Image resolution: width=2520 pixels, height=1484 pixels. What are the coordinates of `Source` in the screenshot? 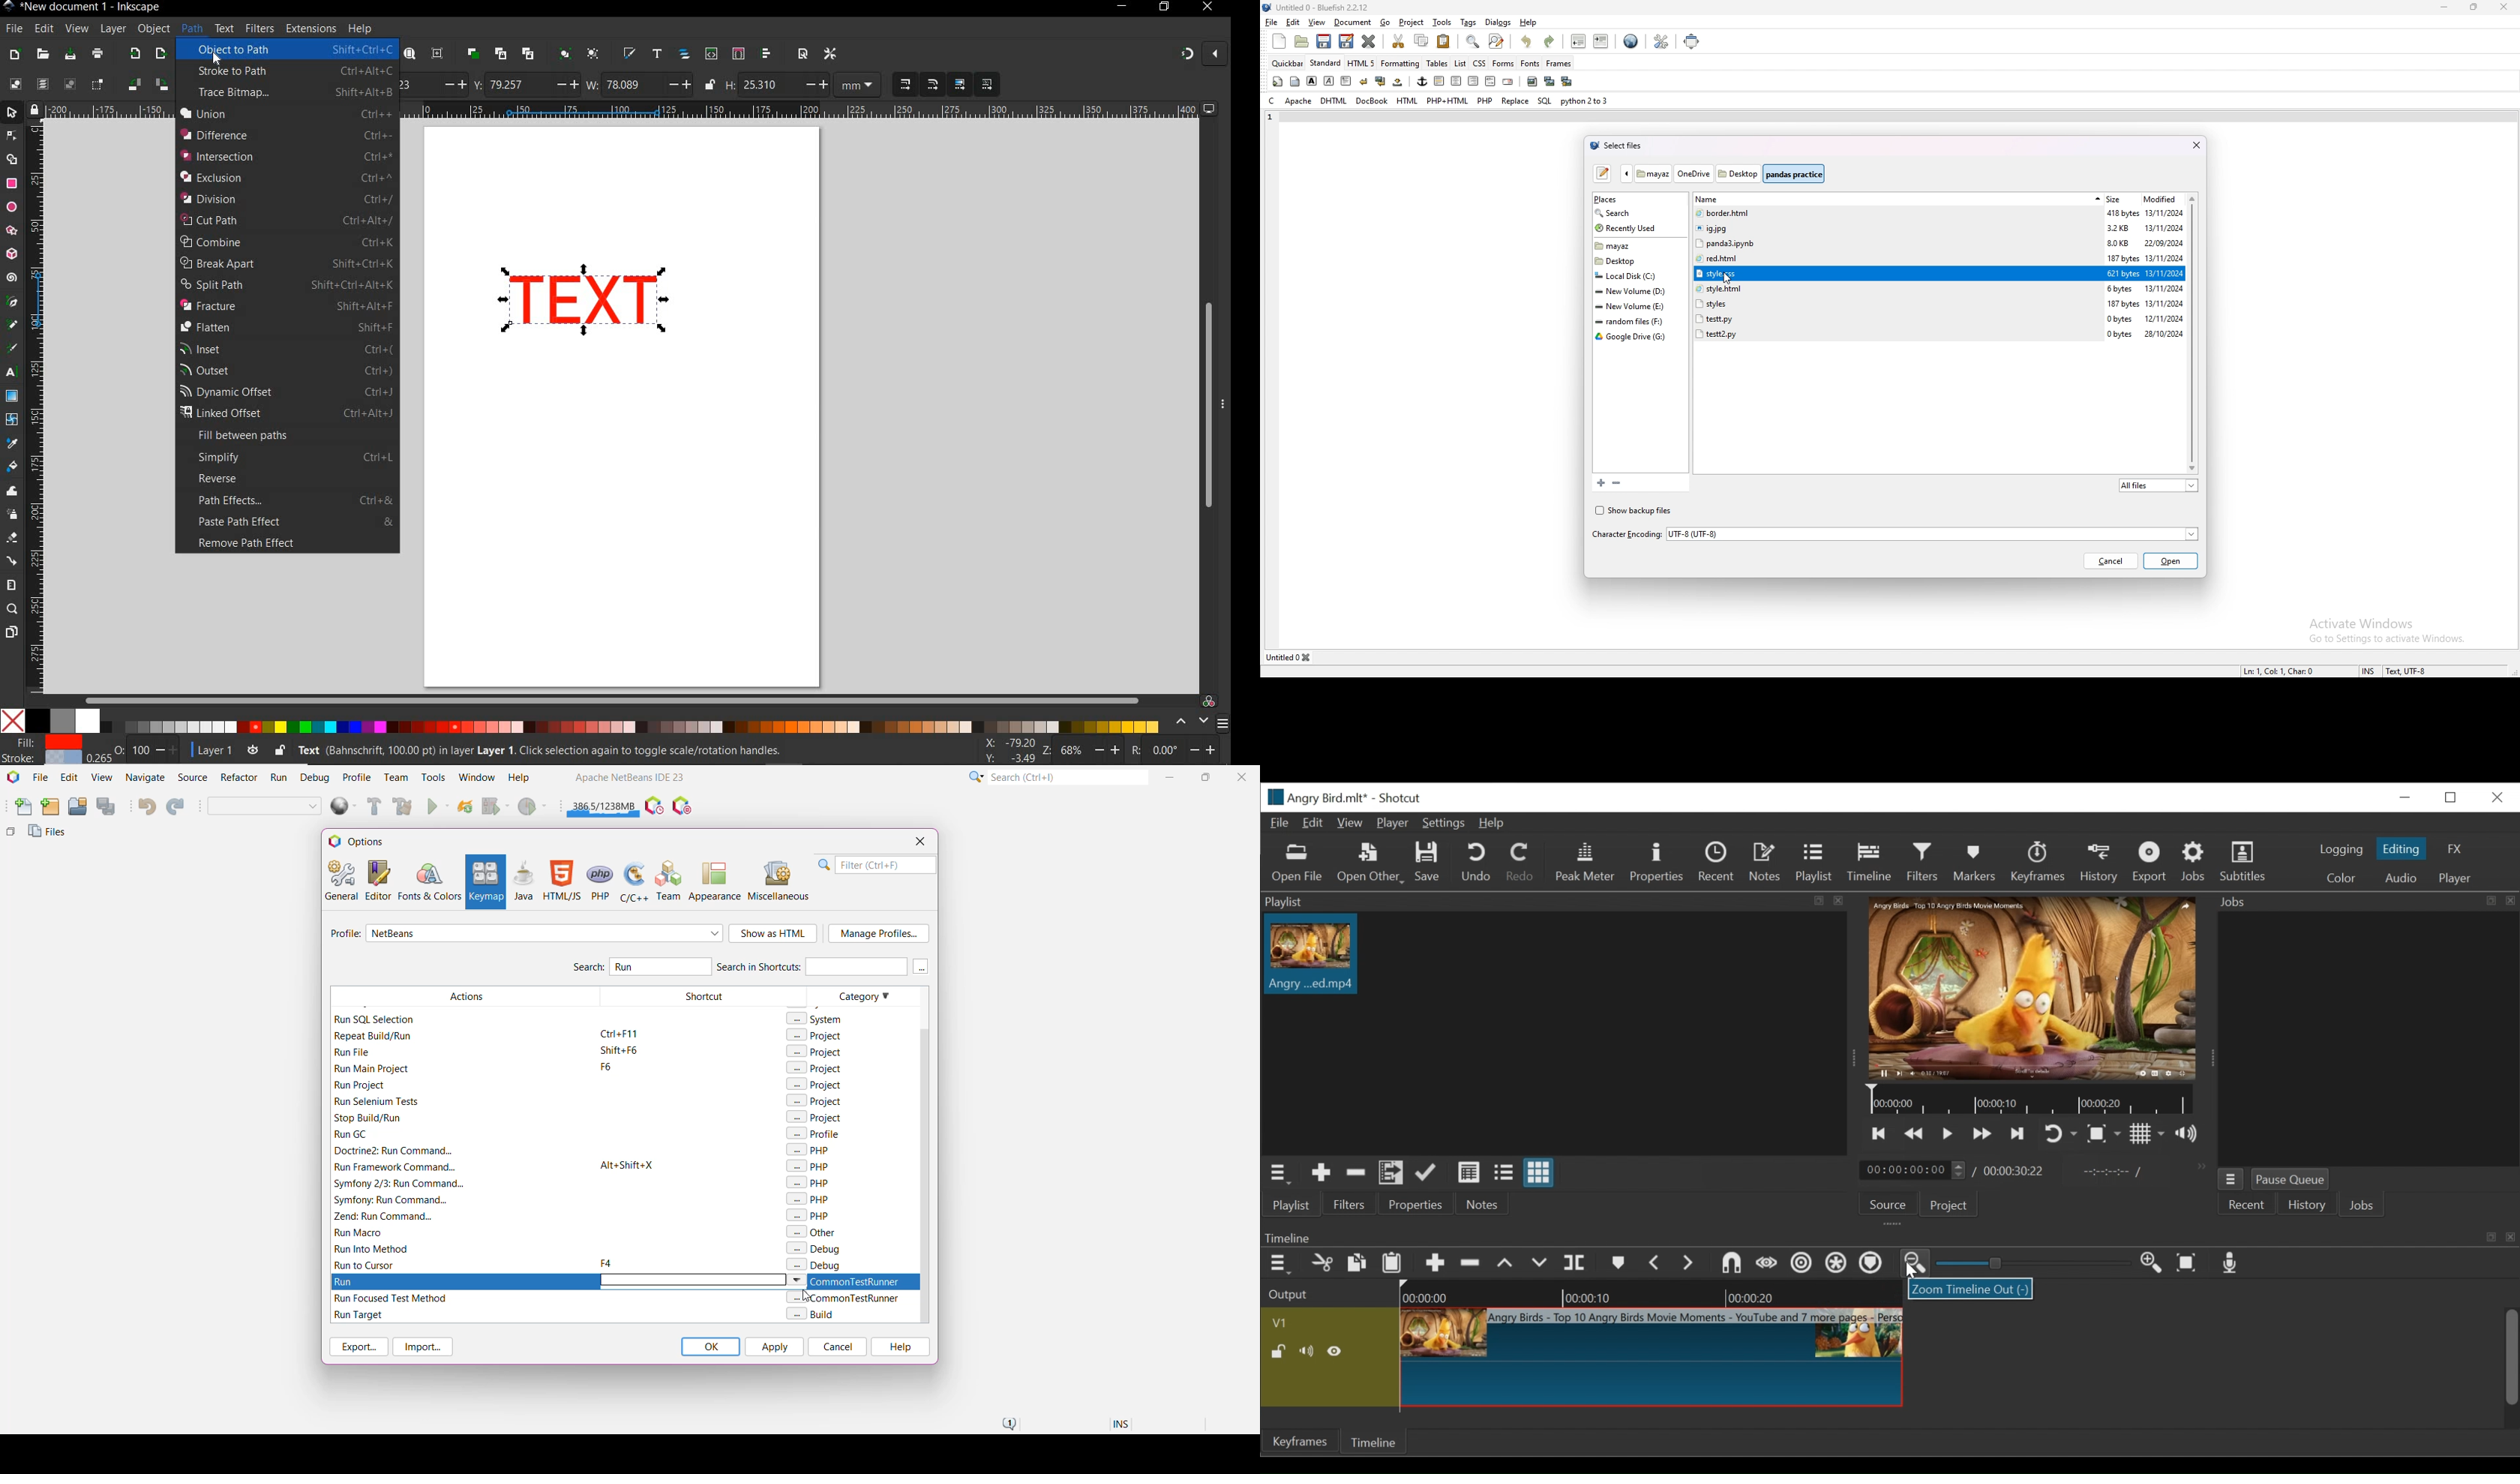 It's located at (194, 778).